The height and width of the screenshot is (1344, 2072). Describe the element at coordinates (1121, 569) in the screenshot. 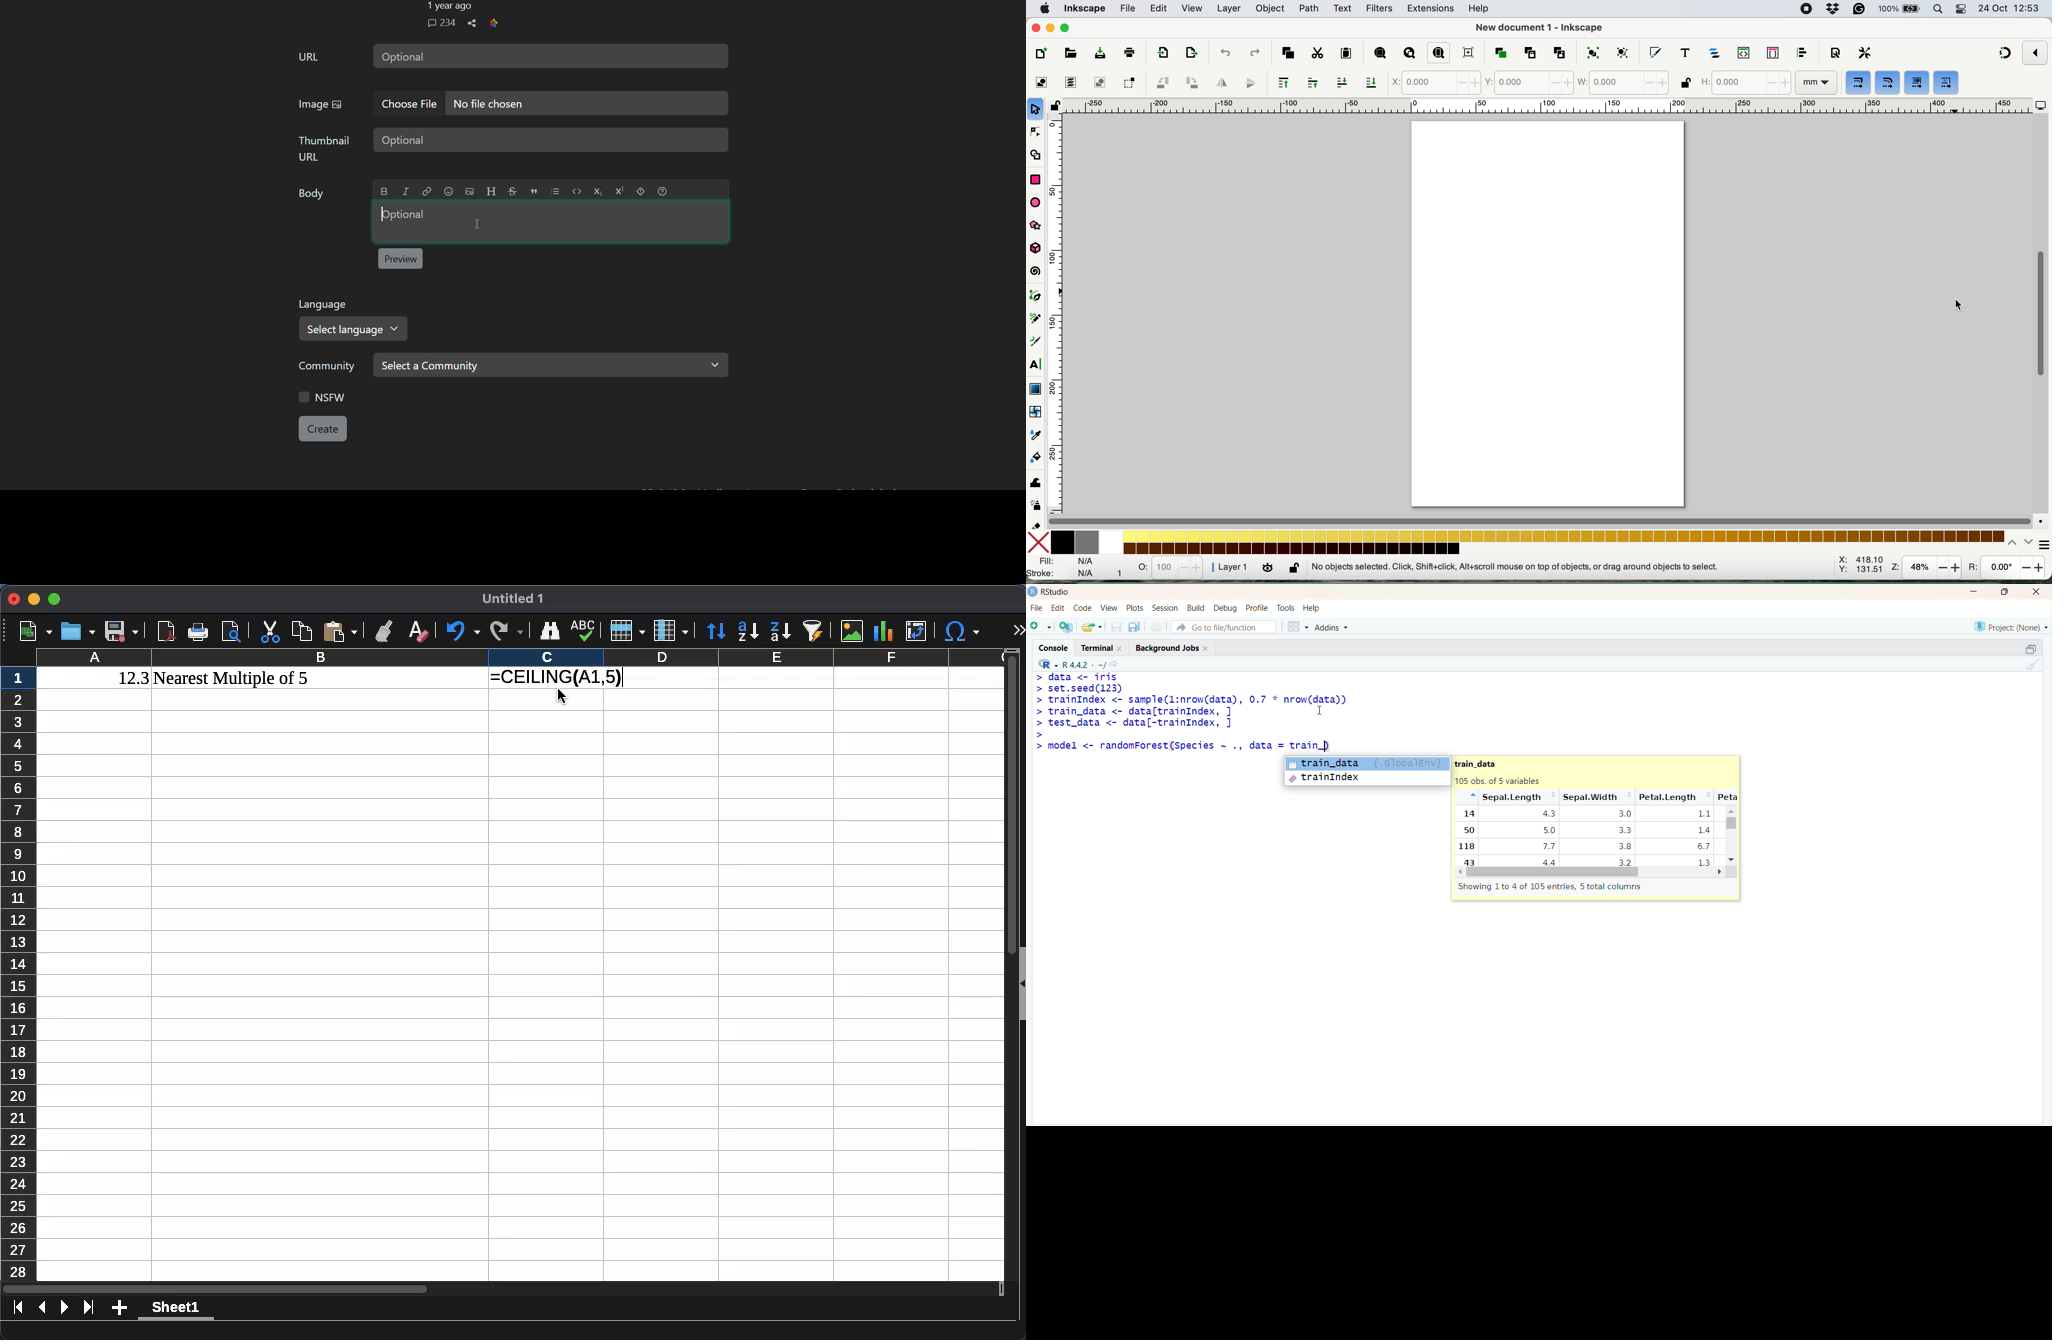

I see `1` at that location.